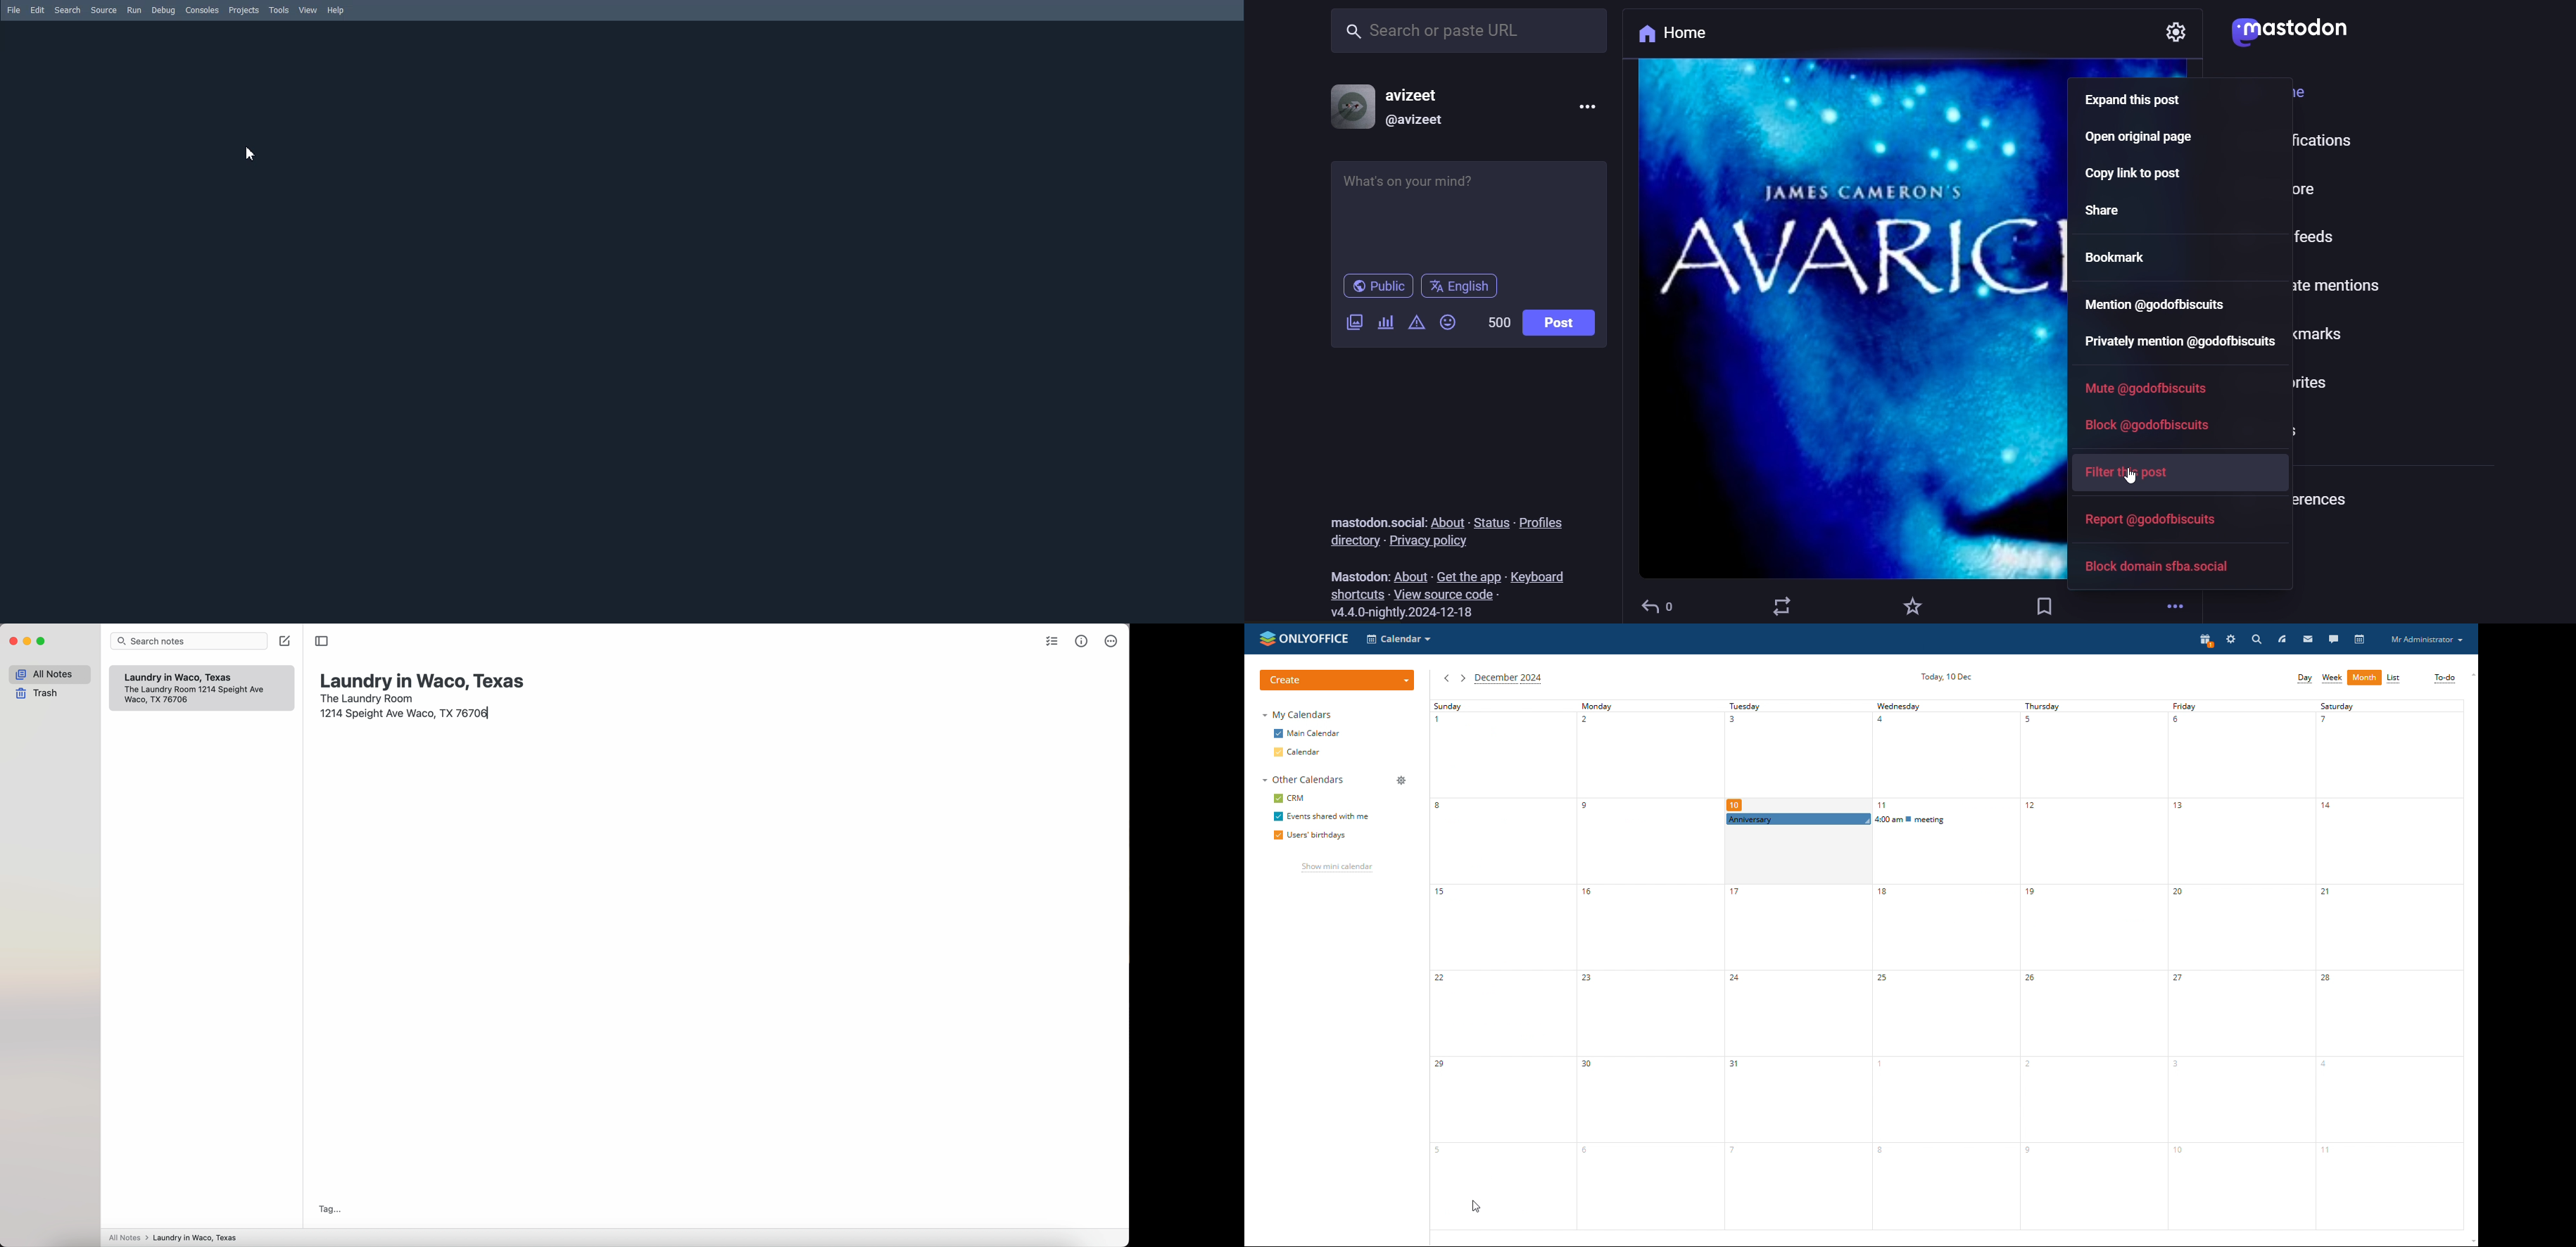  Describe the element at coordinates (177, 1238) in the screenshot. I see `All notes > Laundry in Waco, Texas` at that location.